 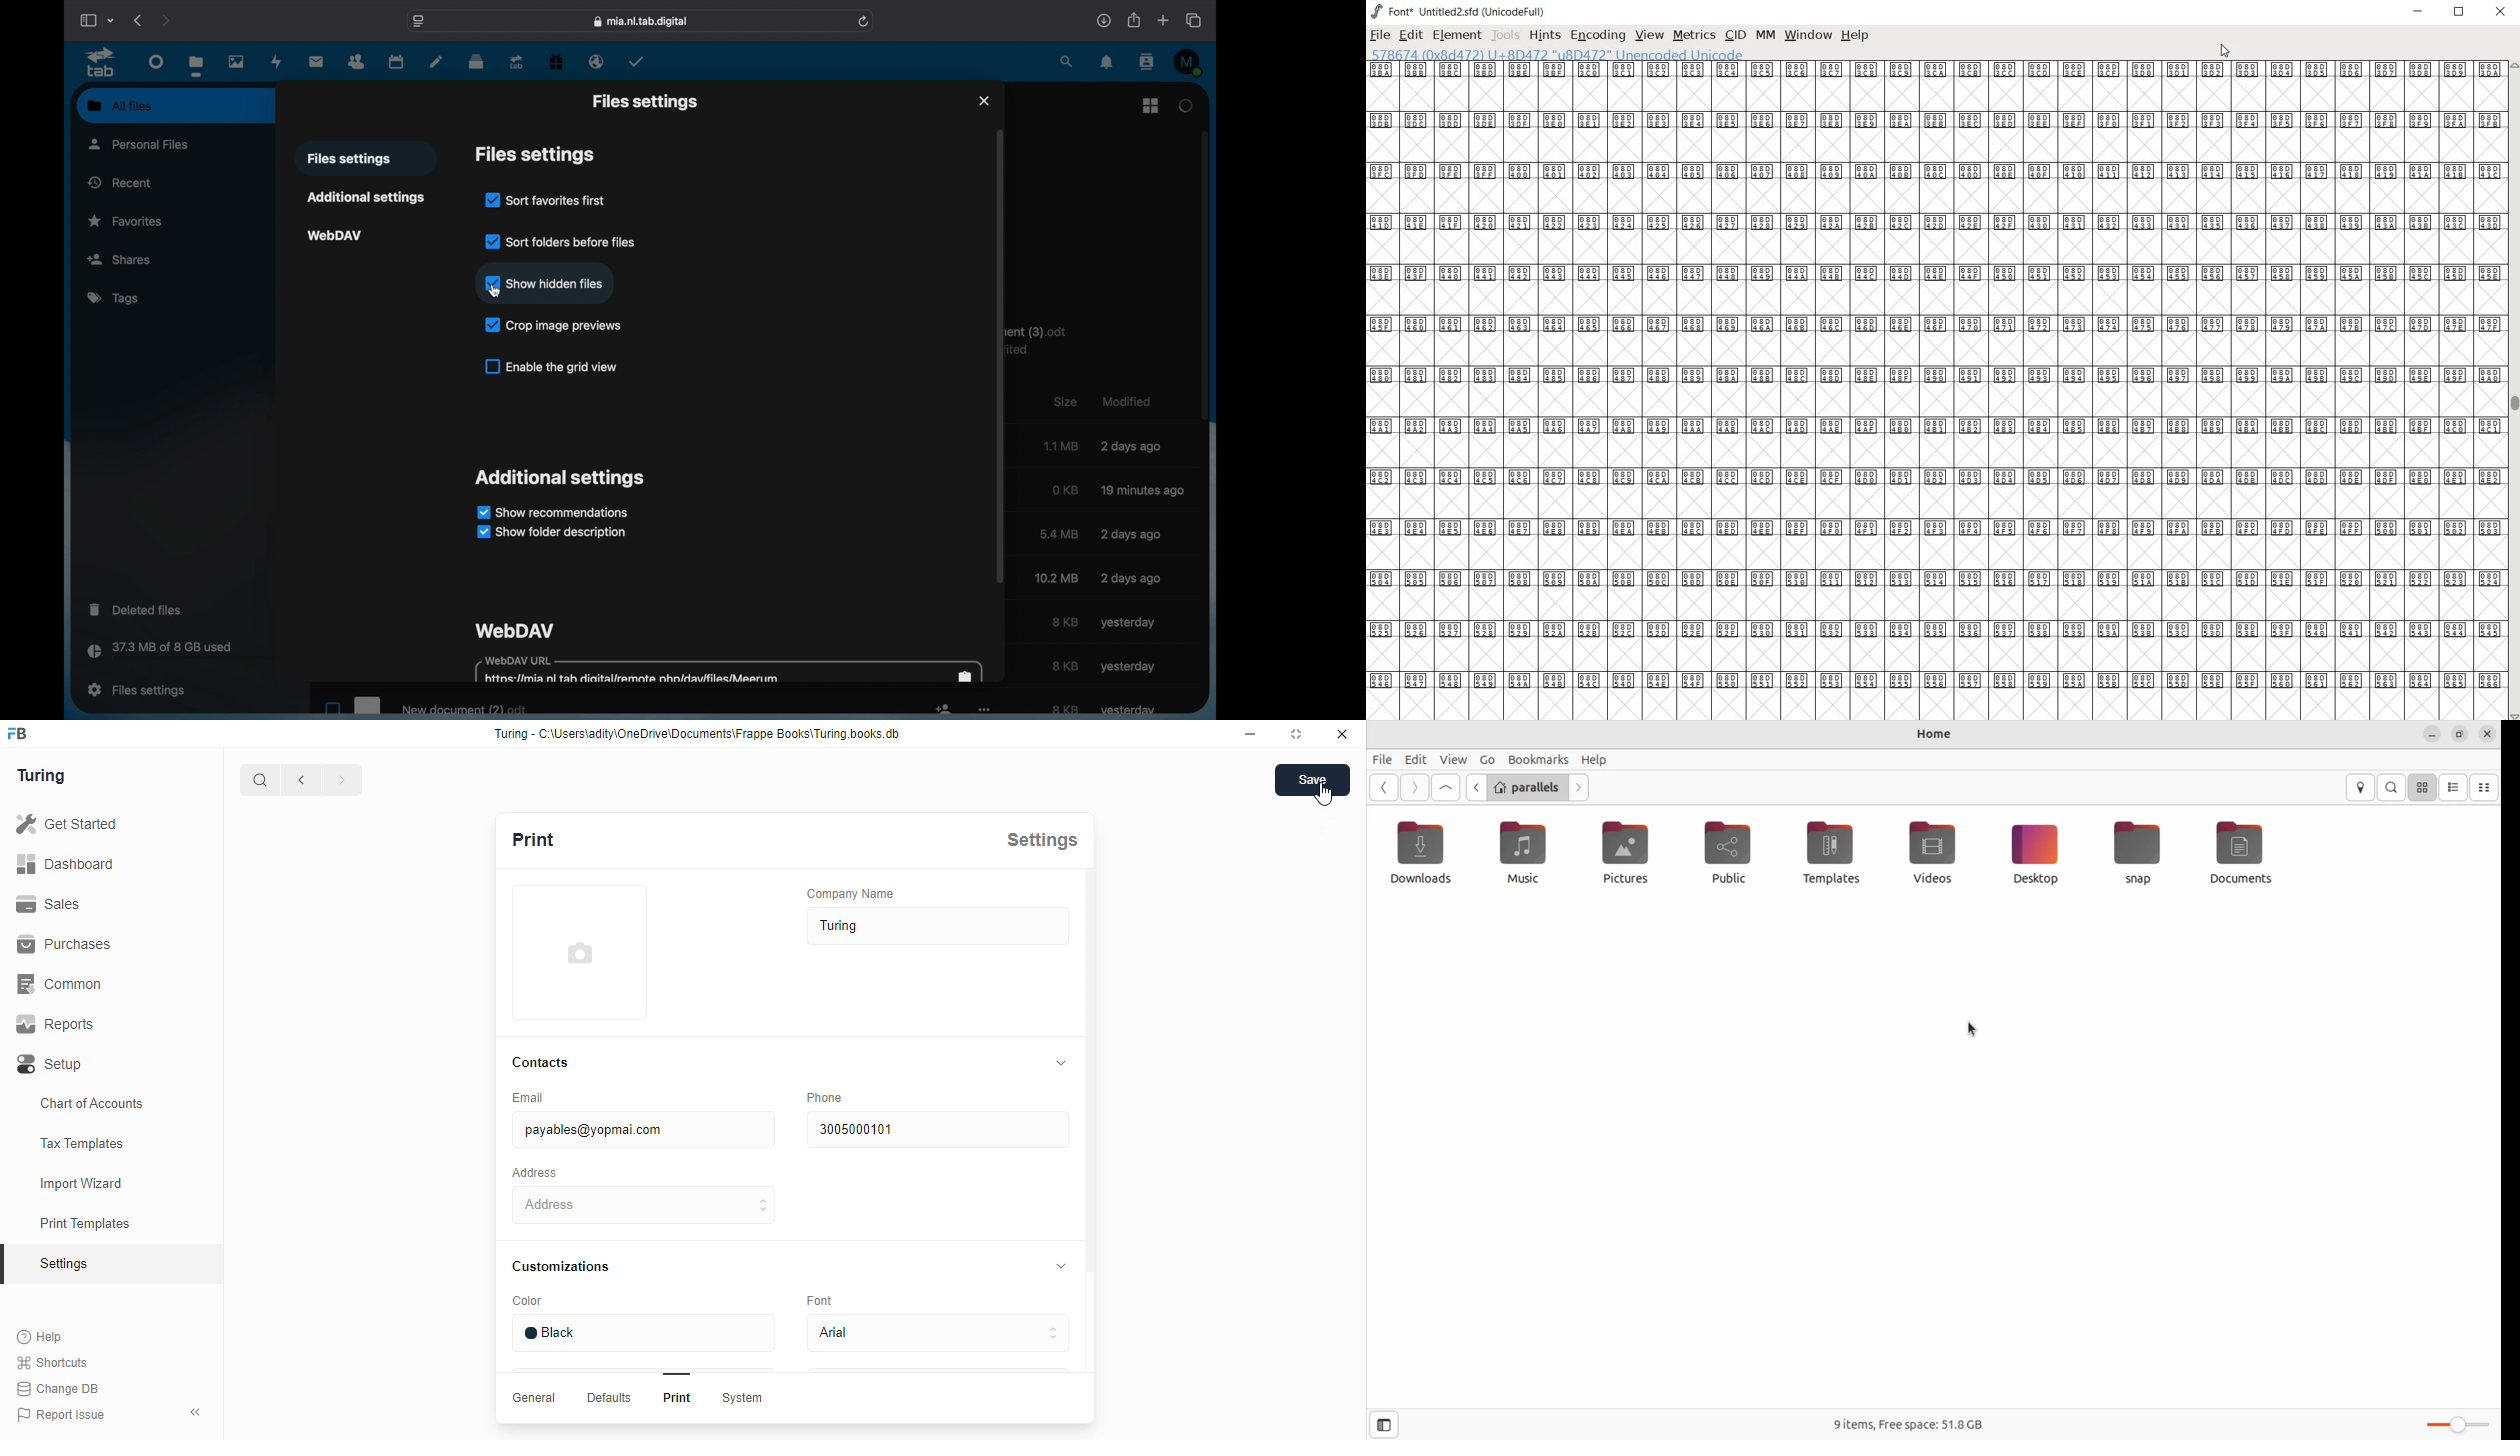 What do you see at coordinates (92, 1141) in the screenshot?
I see `Tax Templates` at bounding box center [92, 1141].